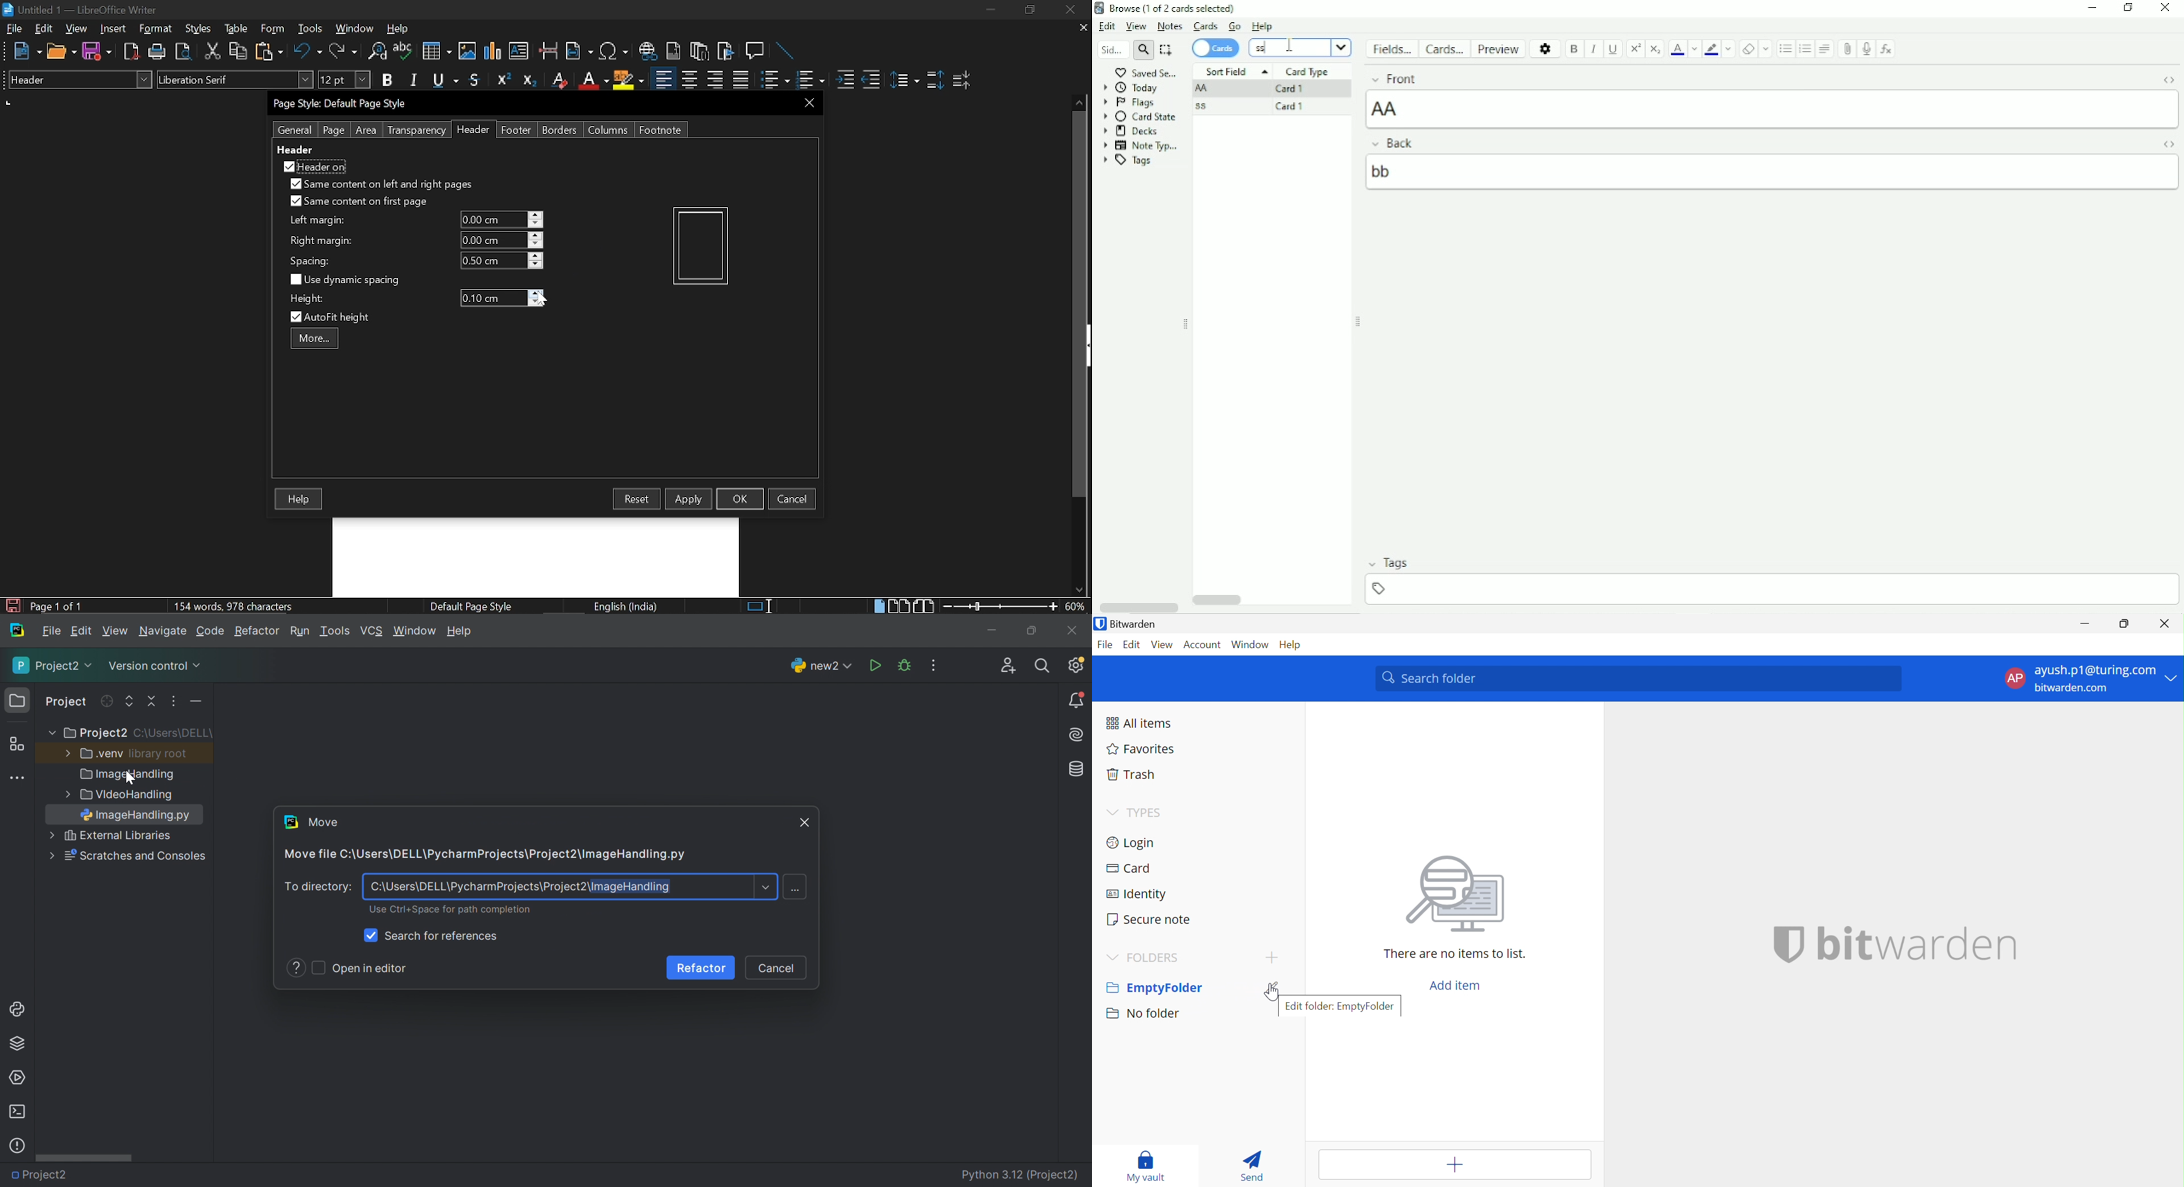  Describe the element at coordinates (1132, 88) in the screenshot. I see `Today` at that location.